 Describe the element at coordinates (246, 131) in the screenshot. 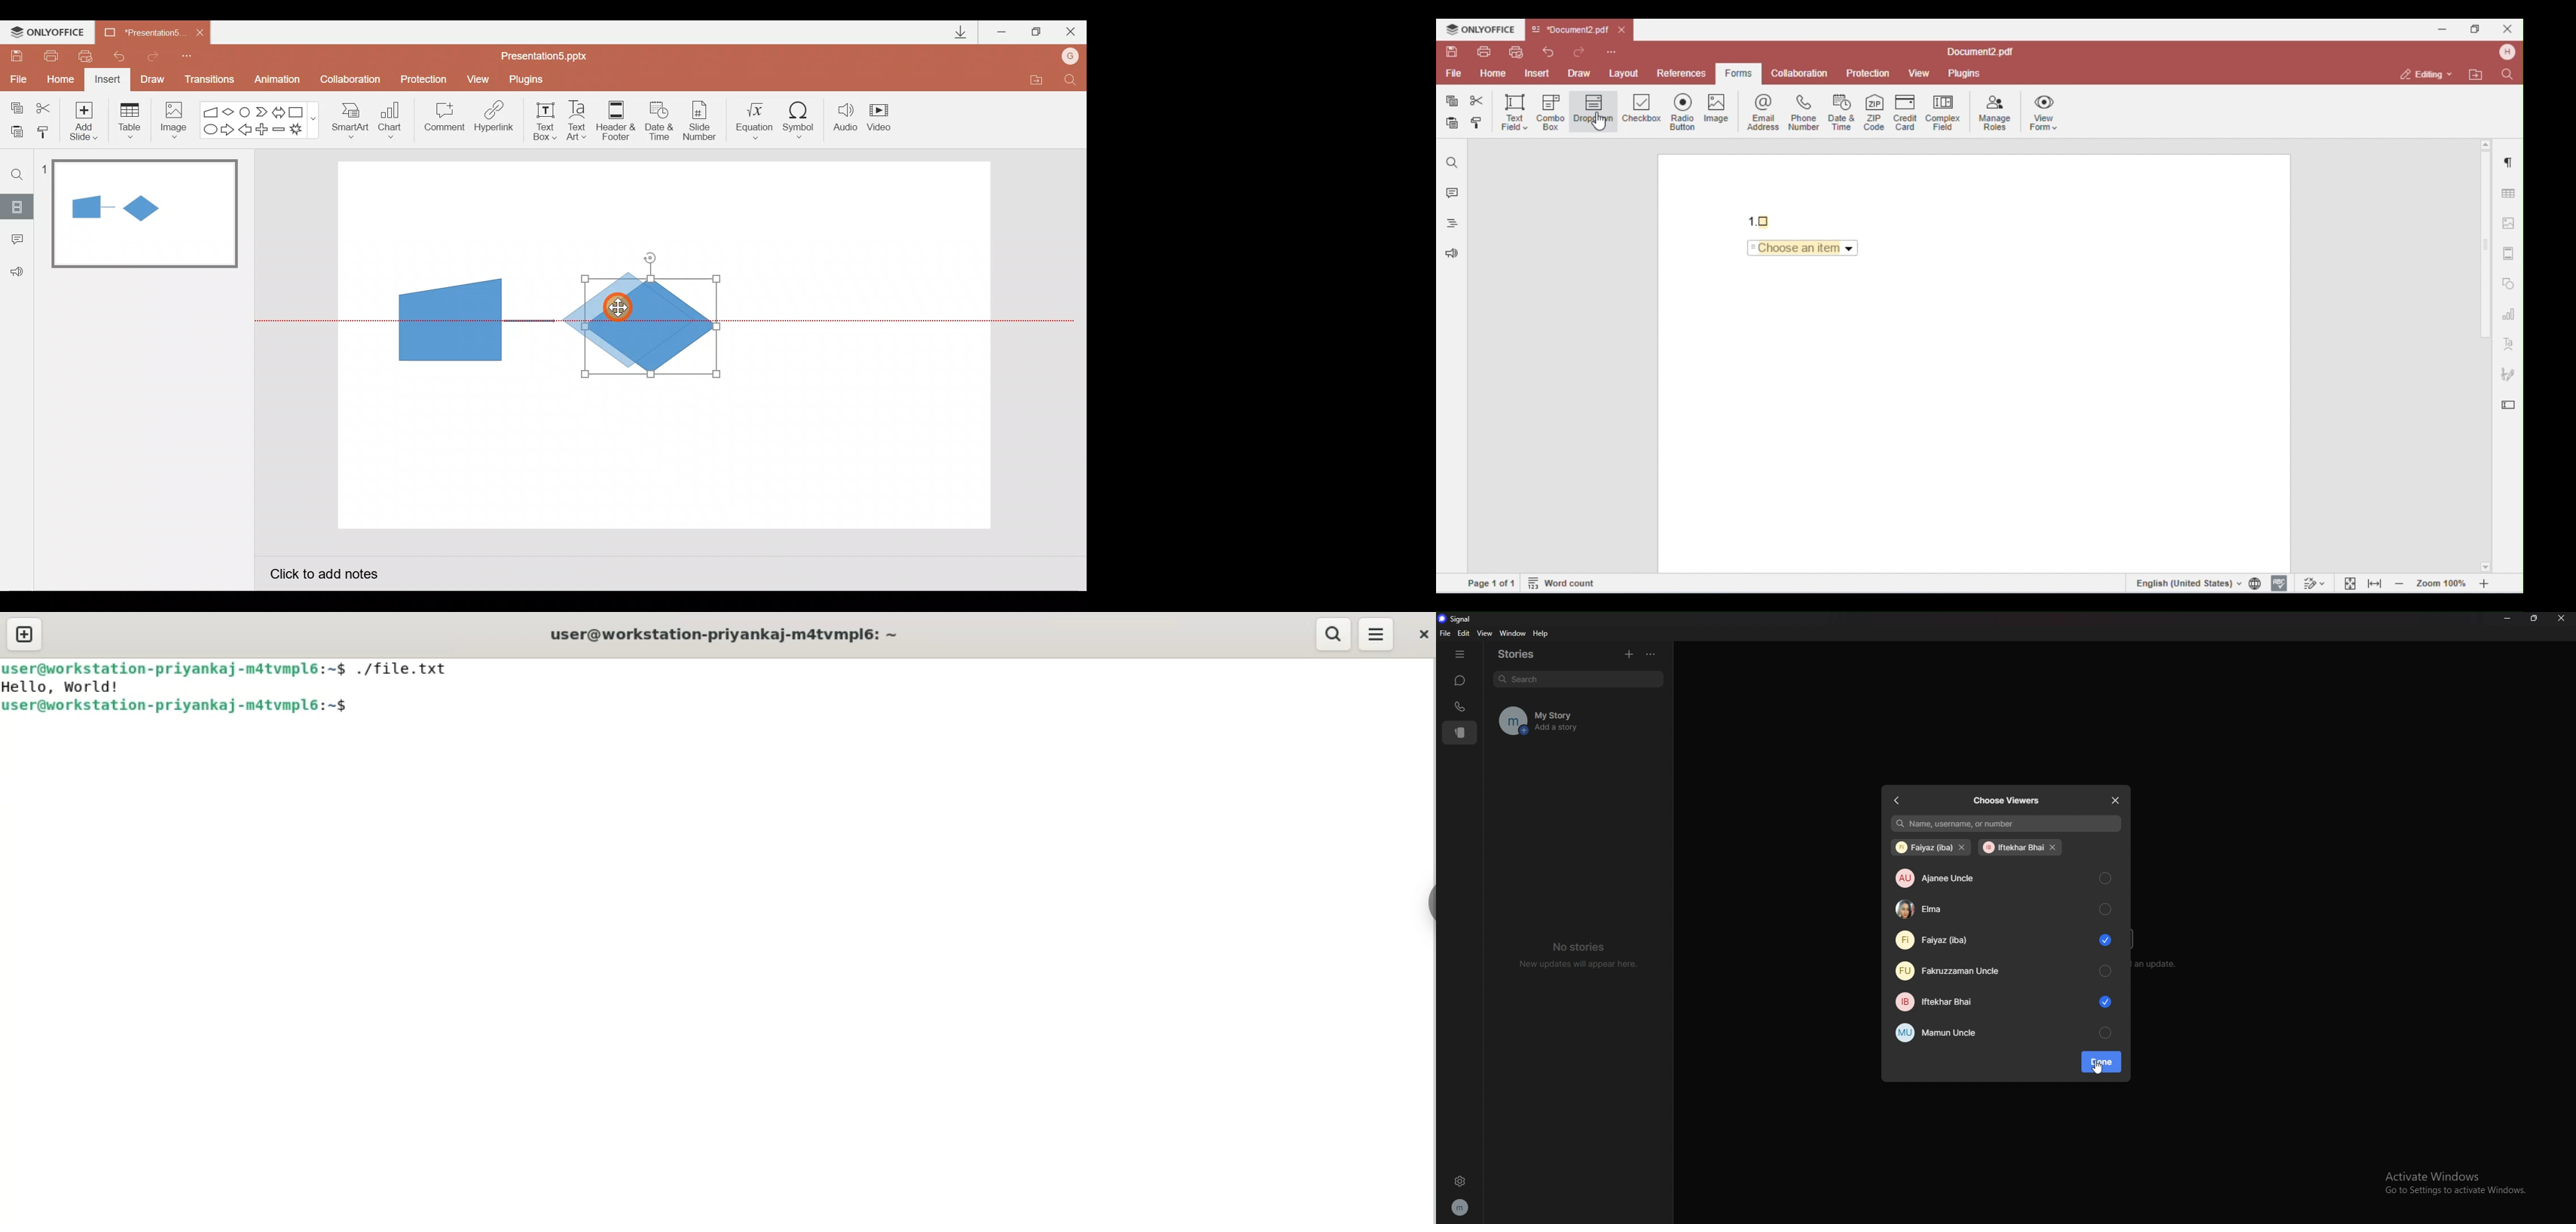

I see `Left arrow` at that location.